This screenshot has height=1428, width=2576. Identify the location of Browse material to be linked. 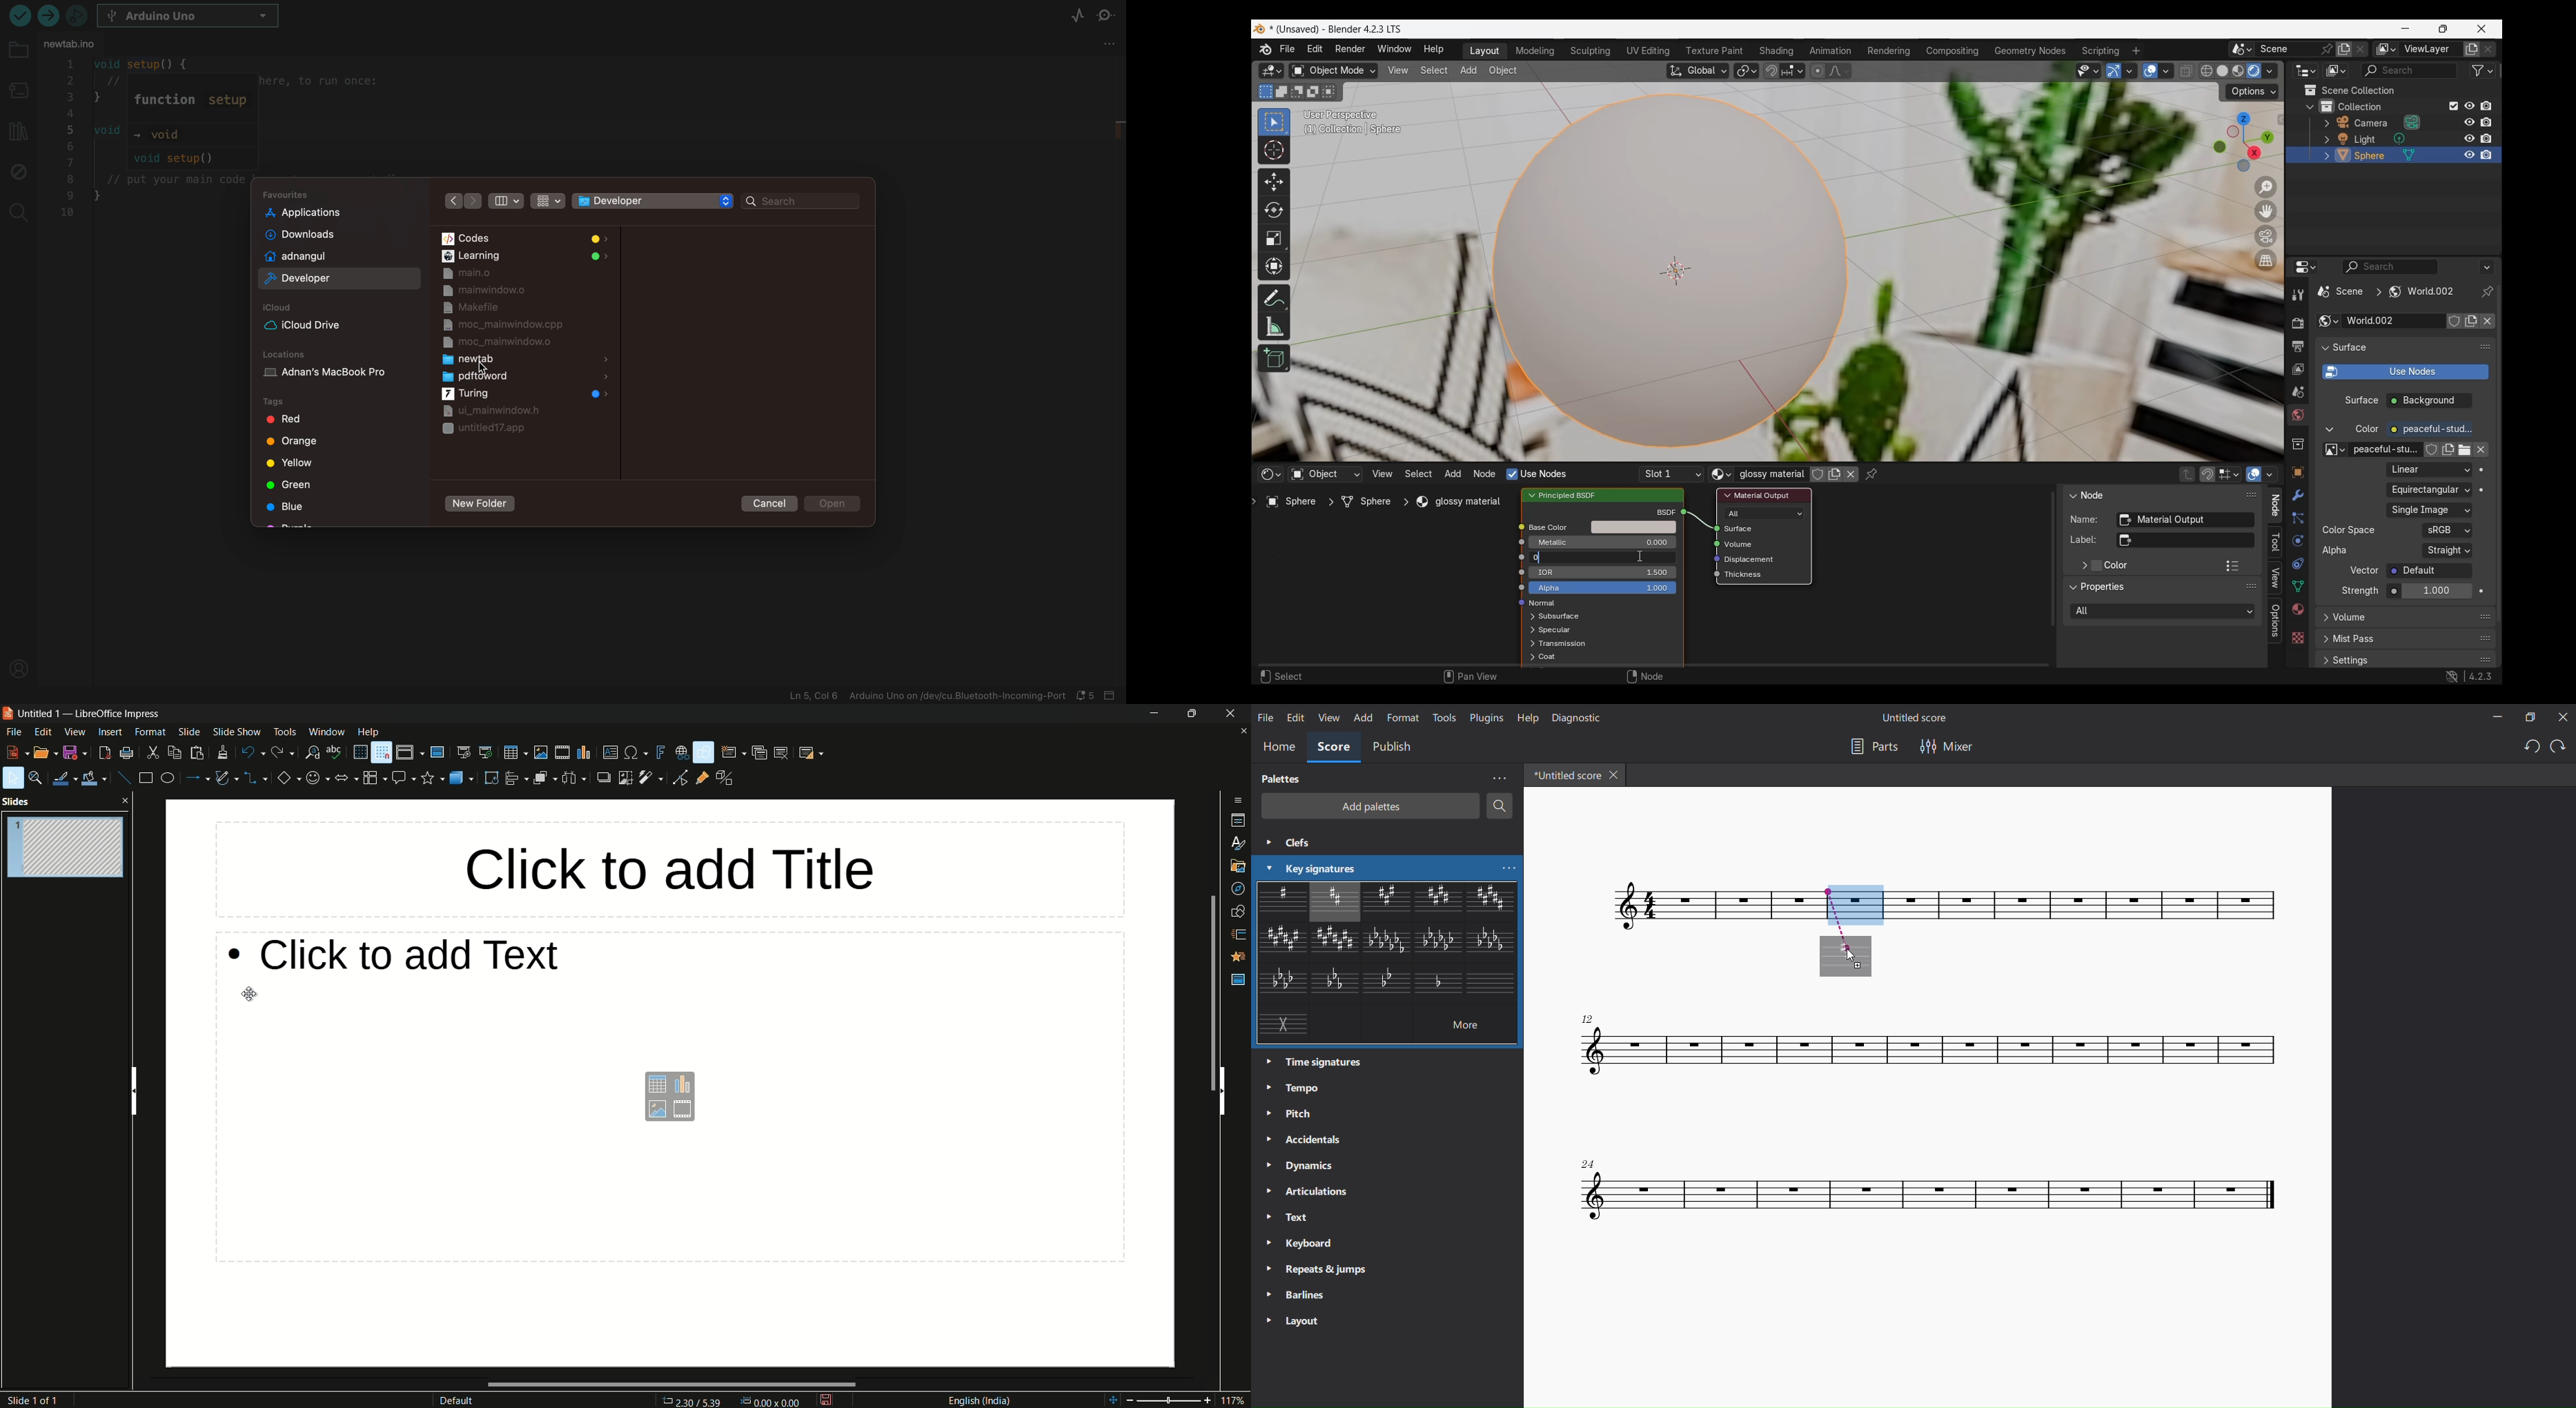
(1722, 475).